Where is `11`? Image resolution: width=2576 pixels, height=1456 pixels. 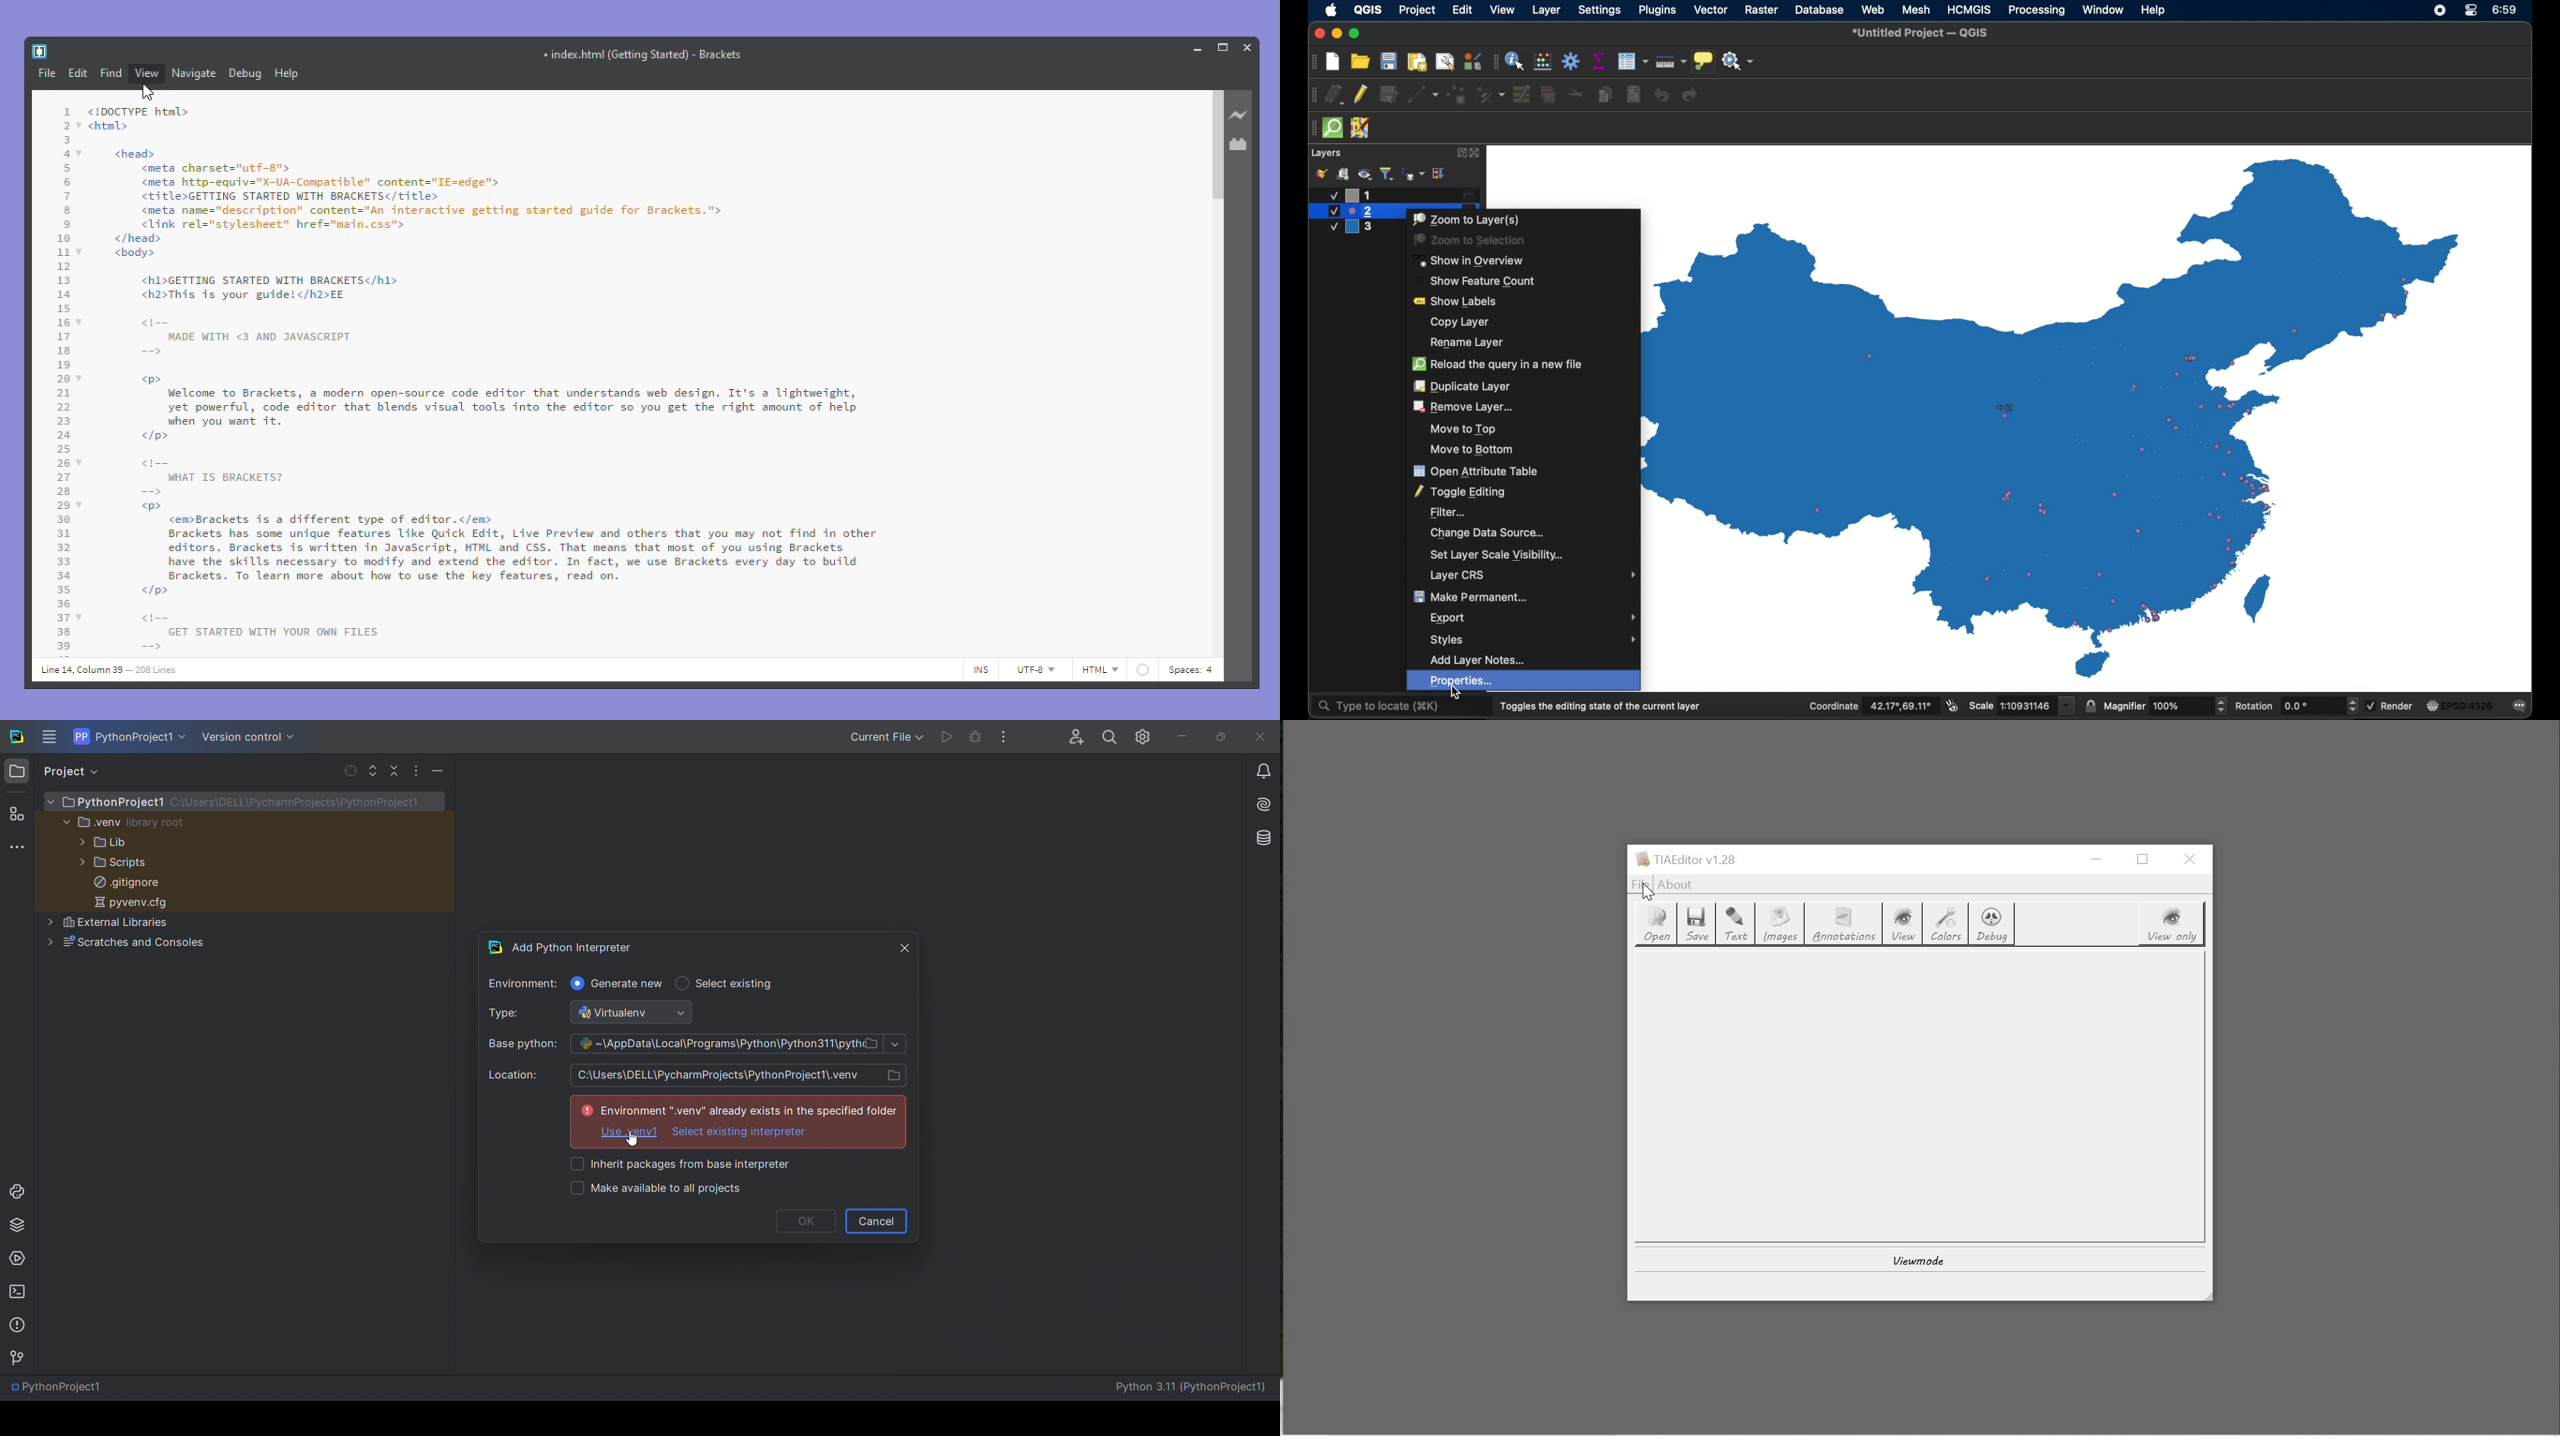 11 is located at coordinates (63, 253).